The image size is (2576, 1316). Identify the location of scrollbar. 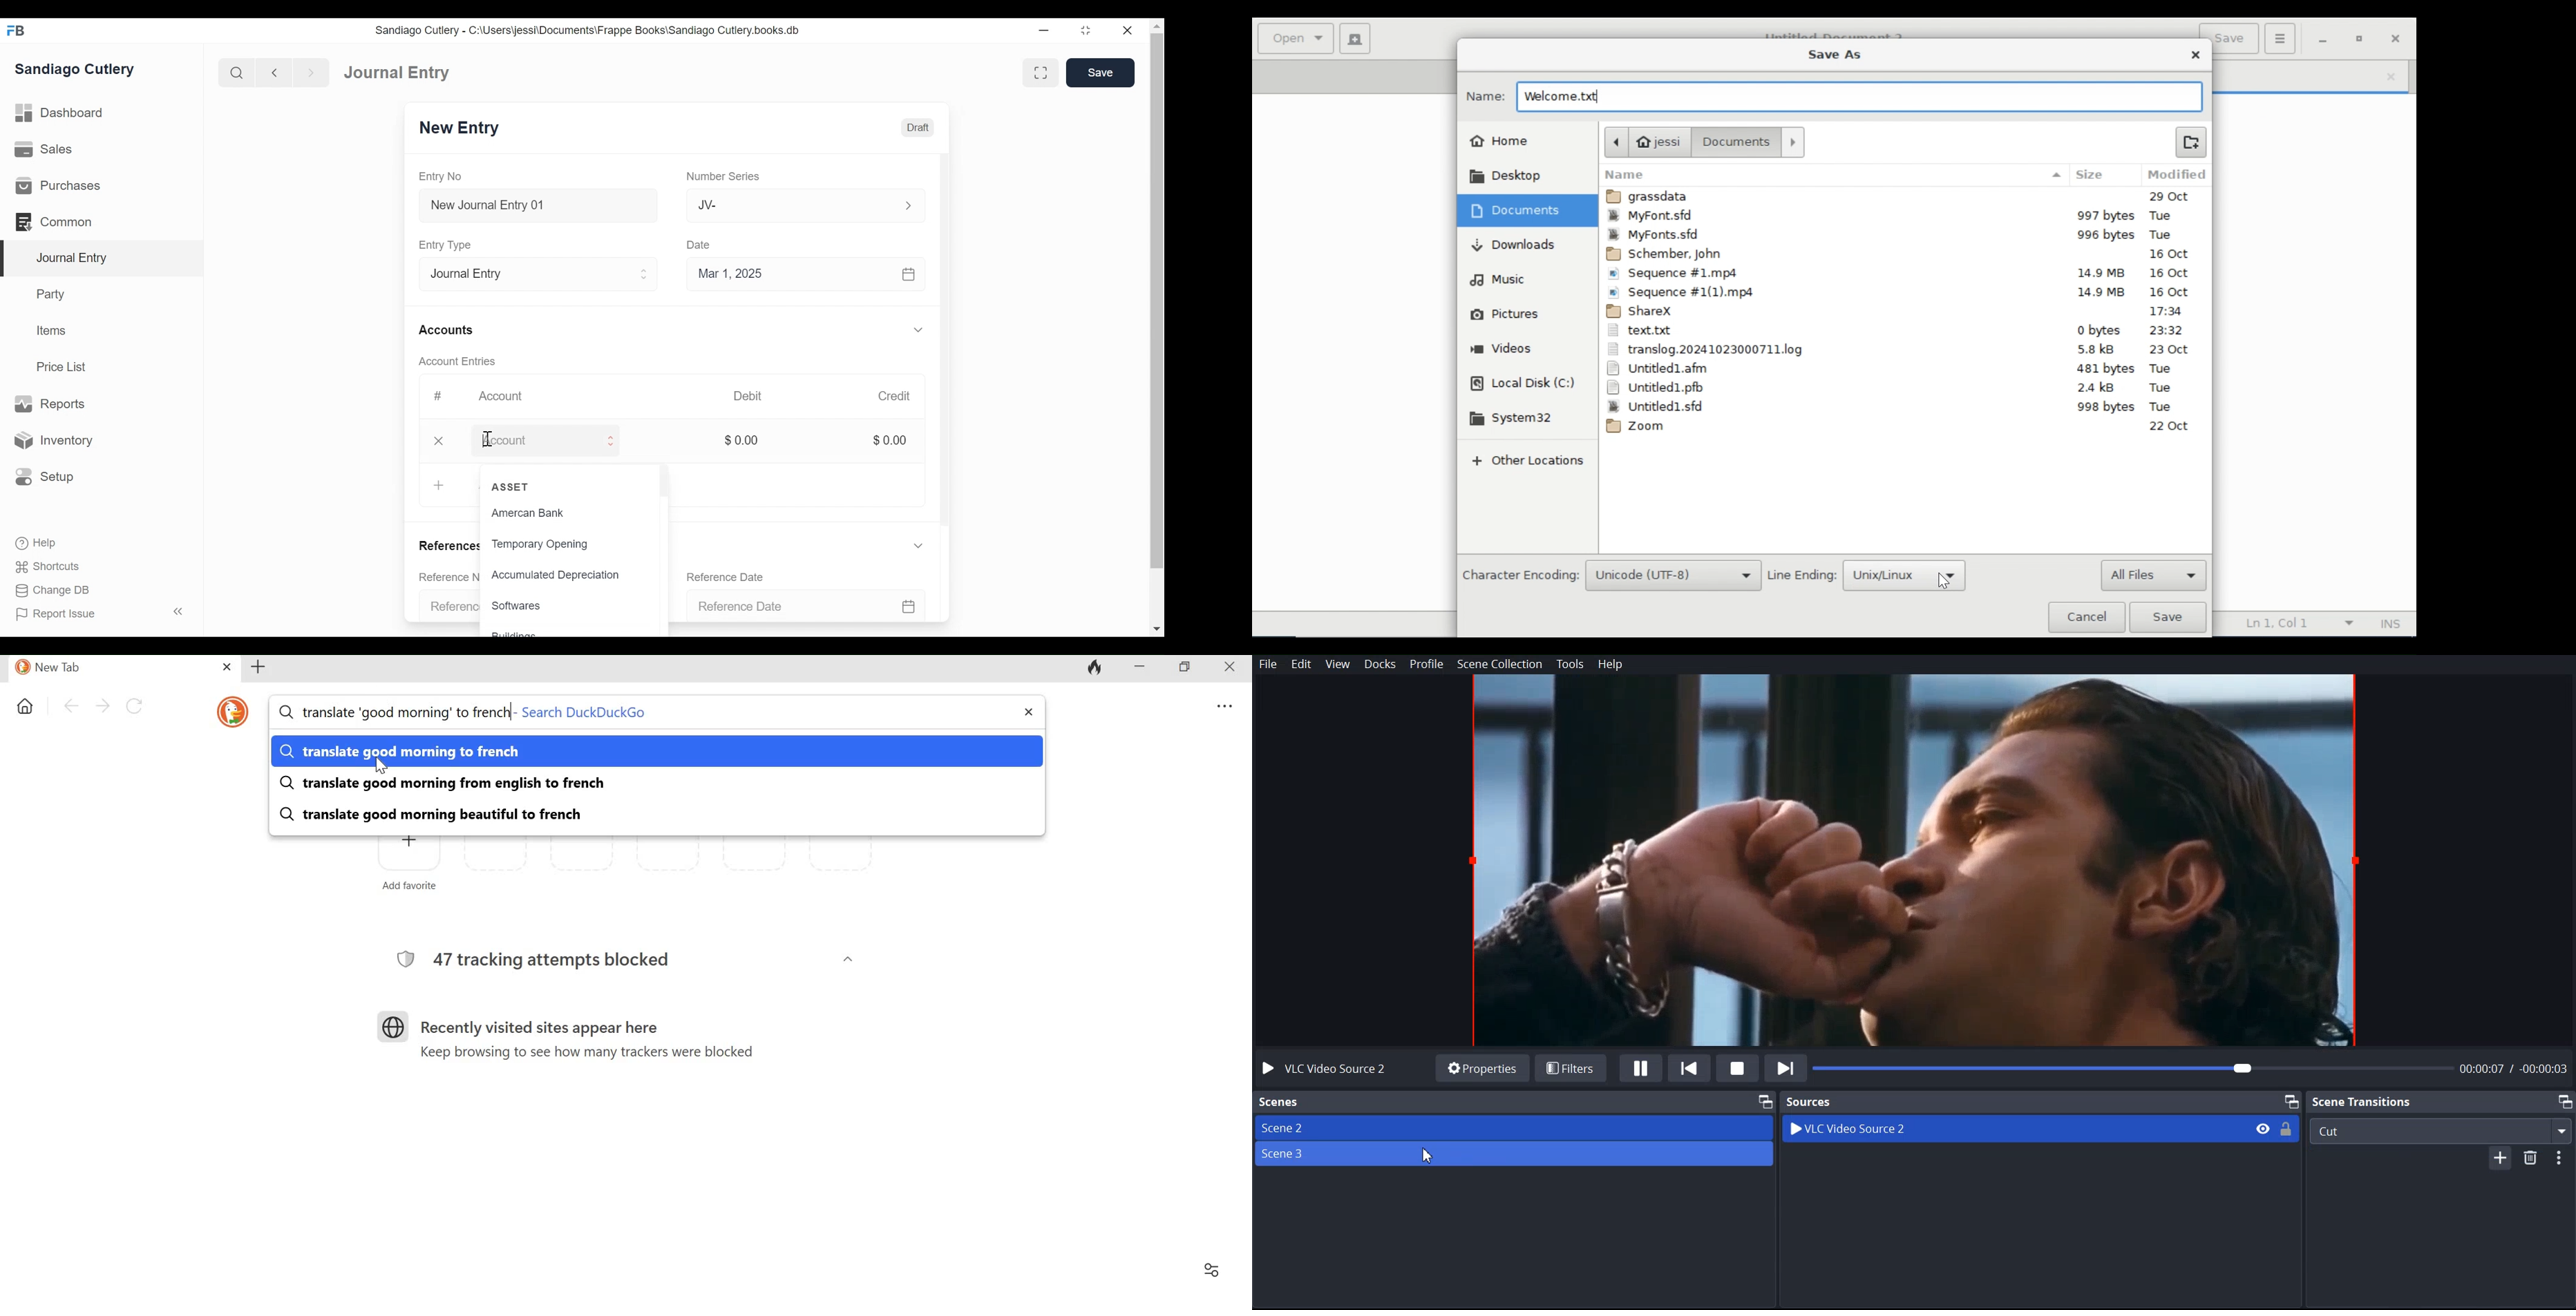
(1154, 323).